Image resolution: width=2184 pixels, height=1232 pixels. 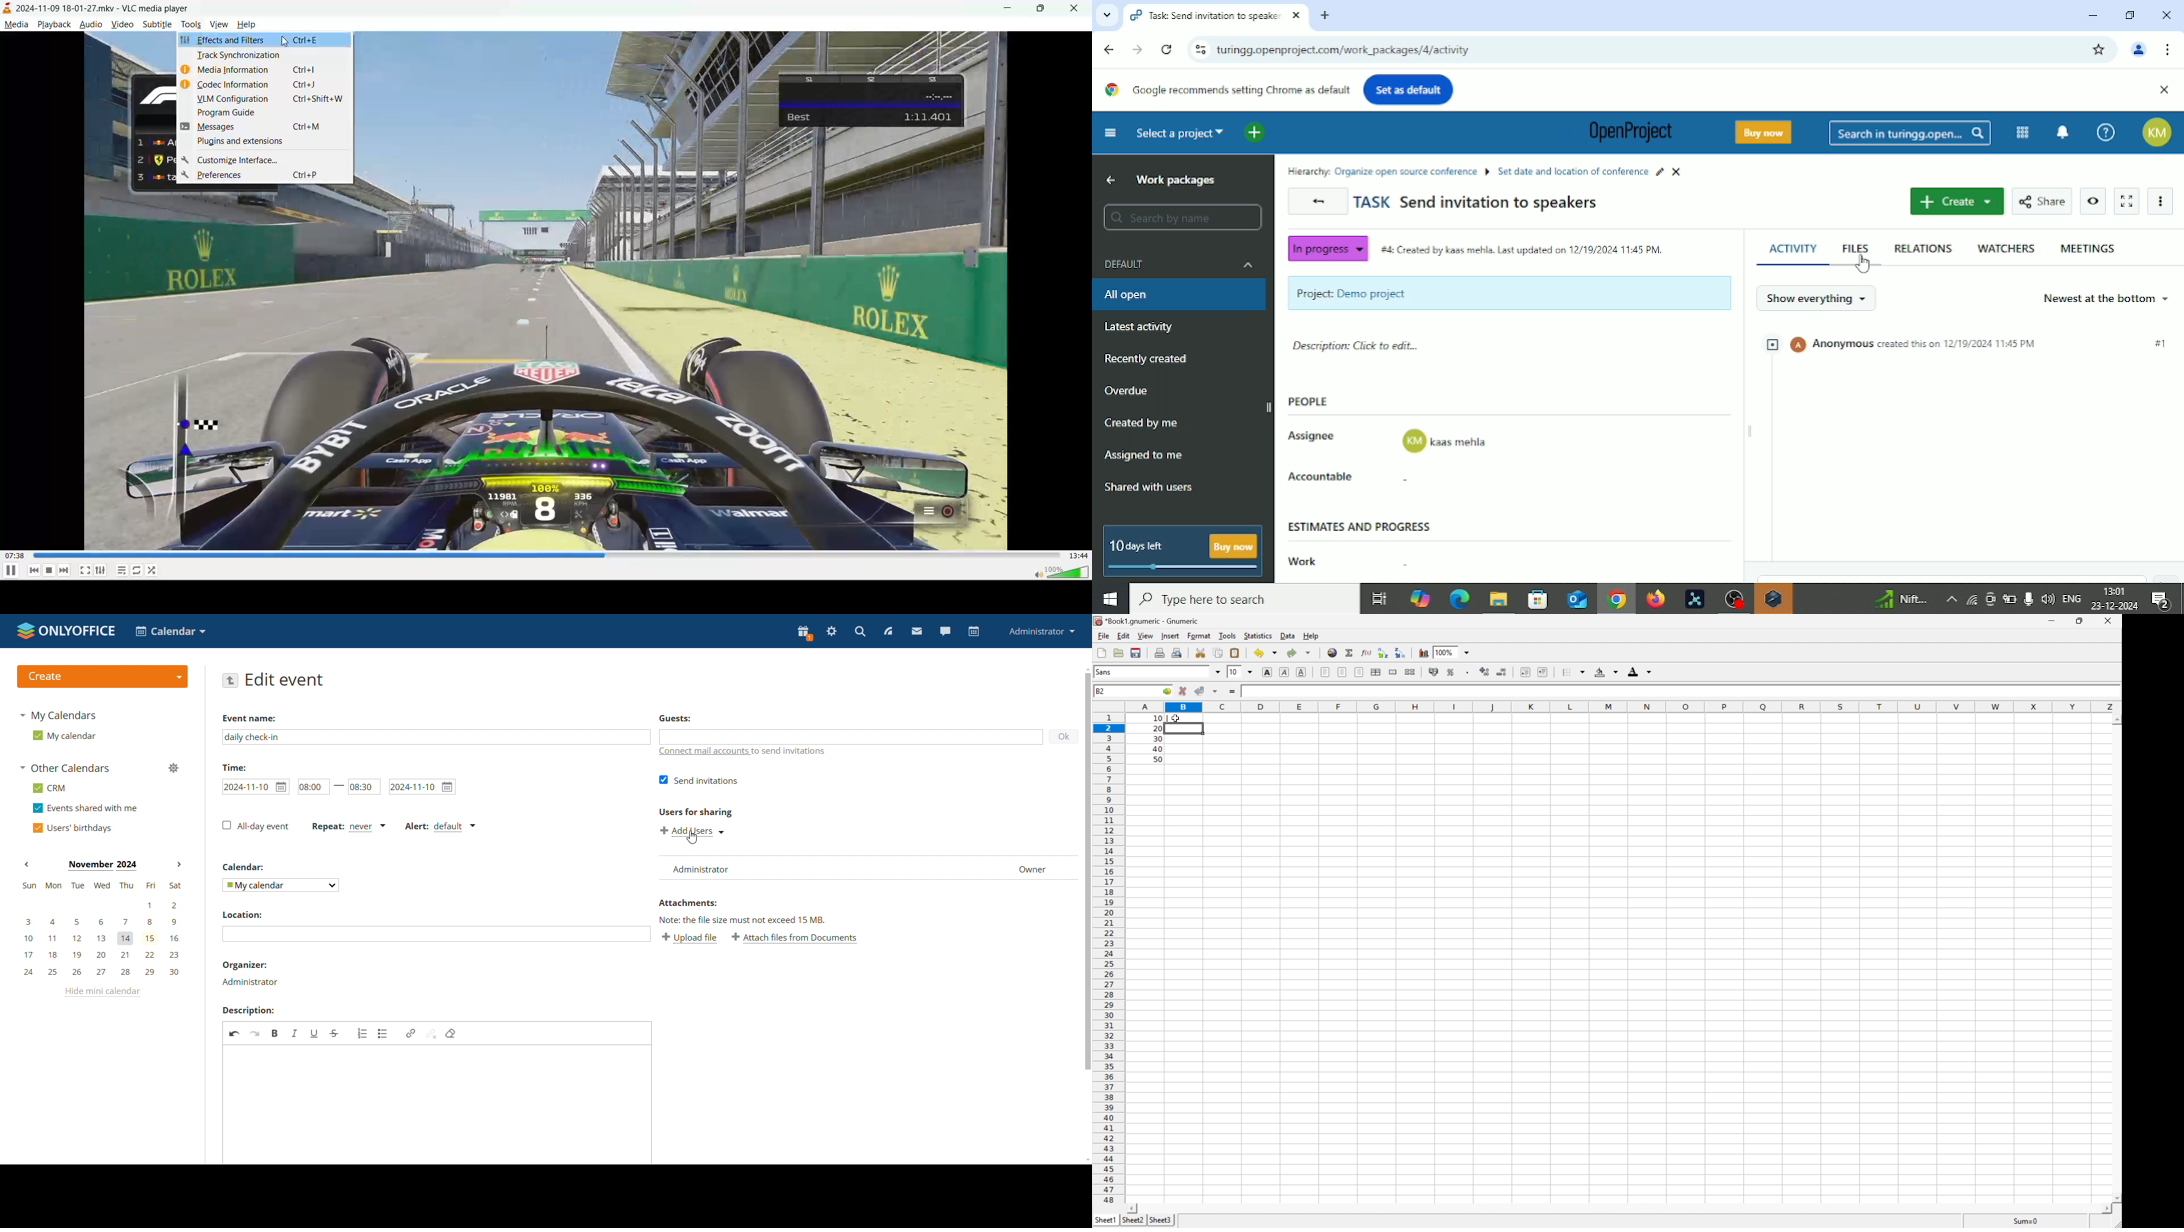 I want to click on media, so click(x=15, y=24).